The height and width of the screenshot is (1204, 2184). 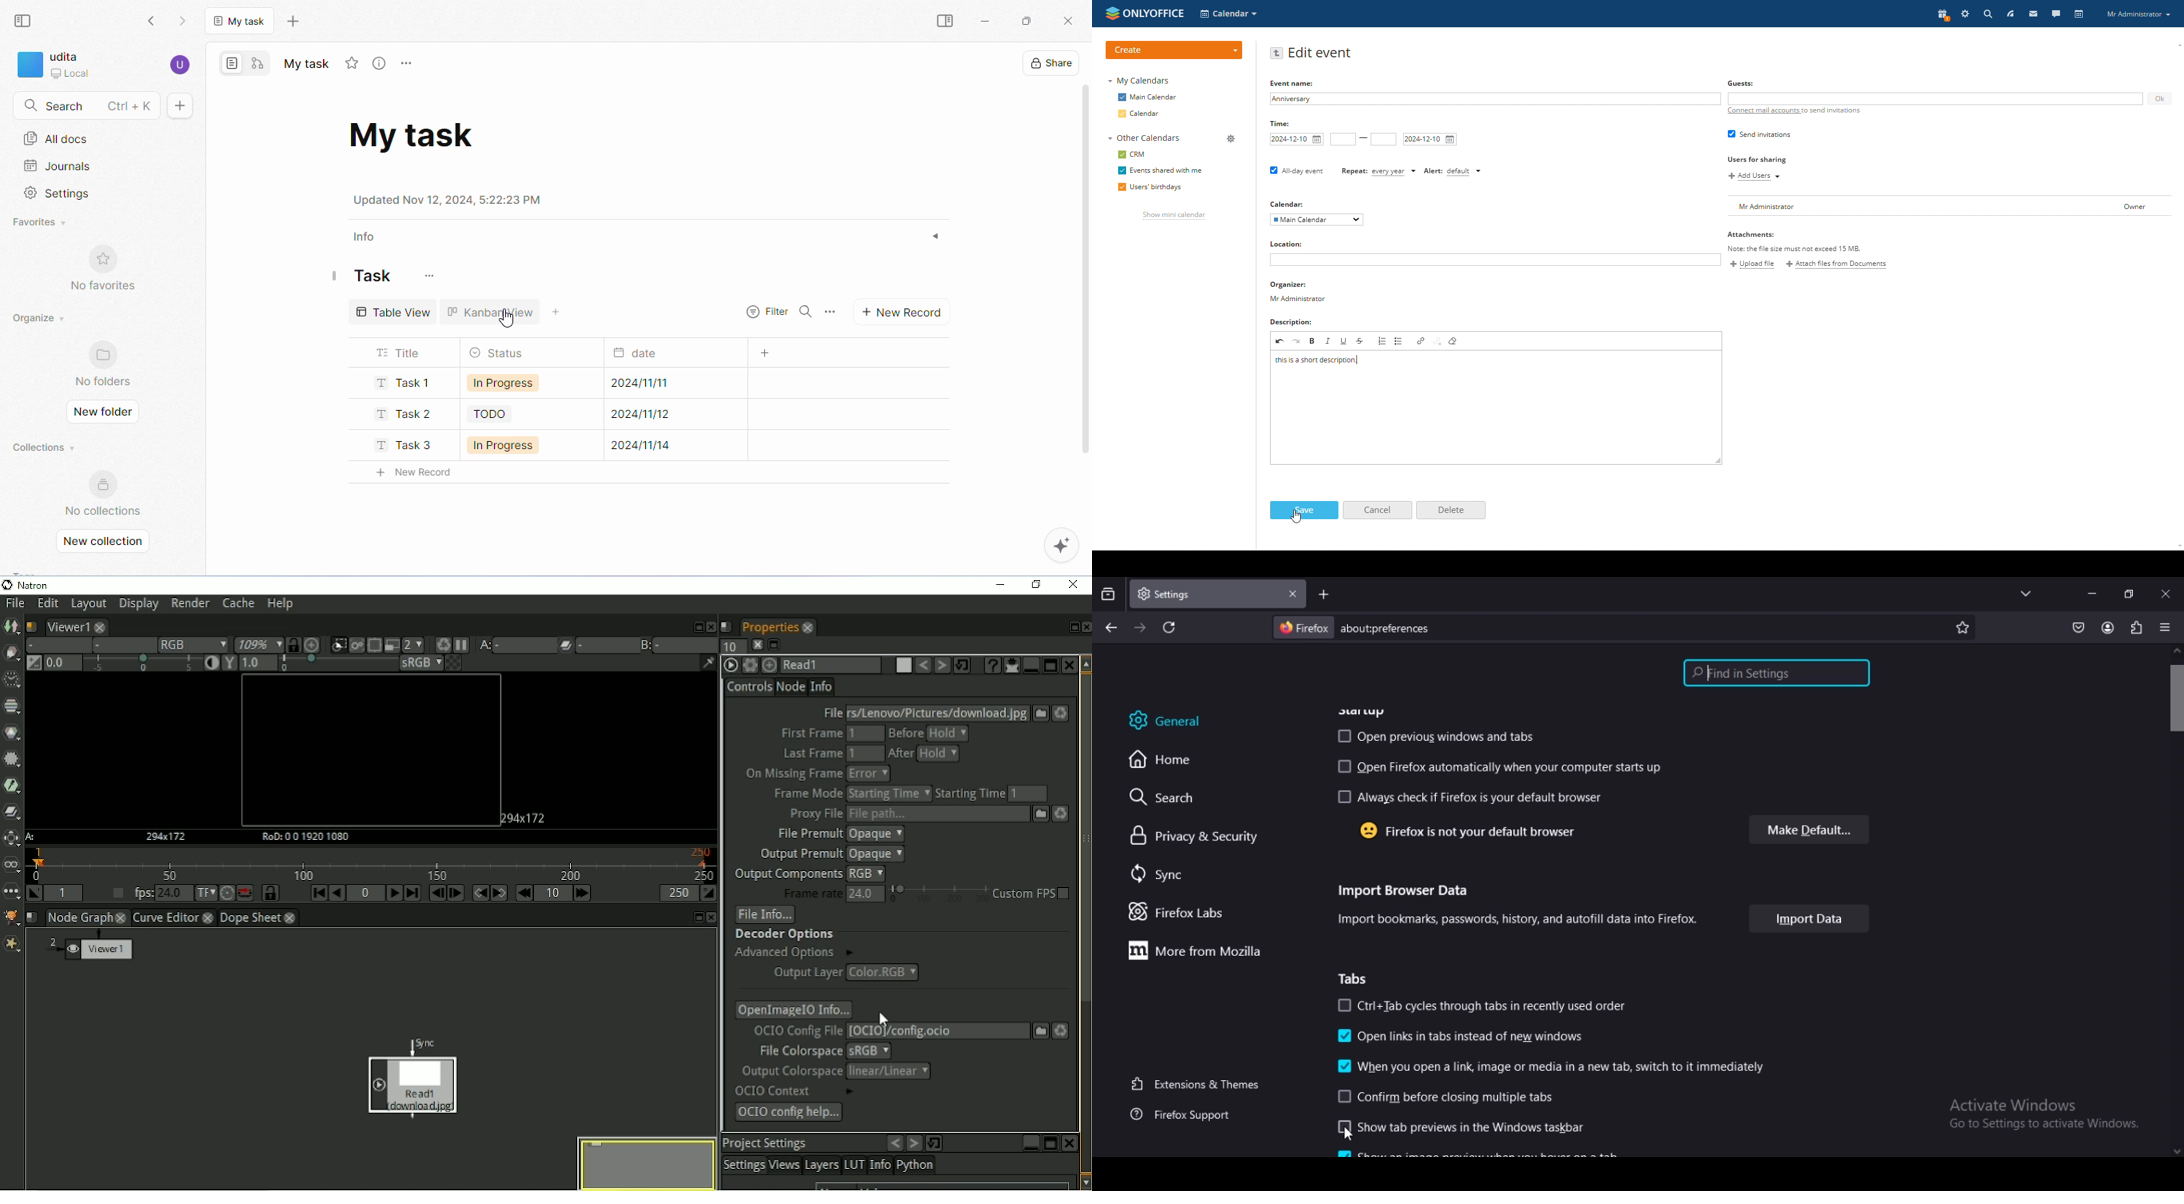 I want to click on Firefox is not your default browser, so click(x=1472, y=831).